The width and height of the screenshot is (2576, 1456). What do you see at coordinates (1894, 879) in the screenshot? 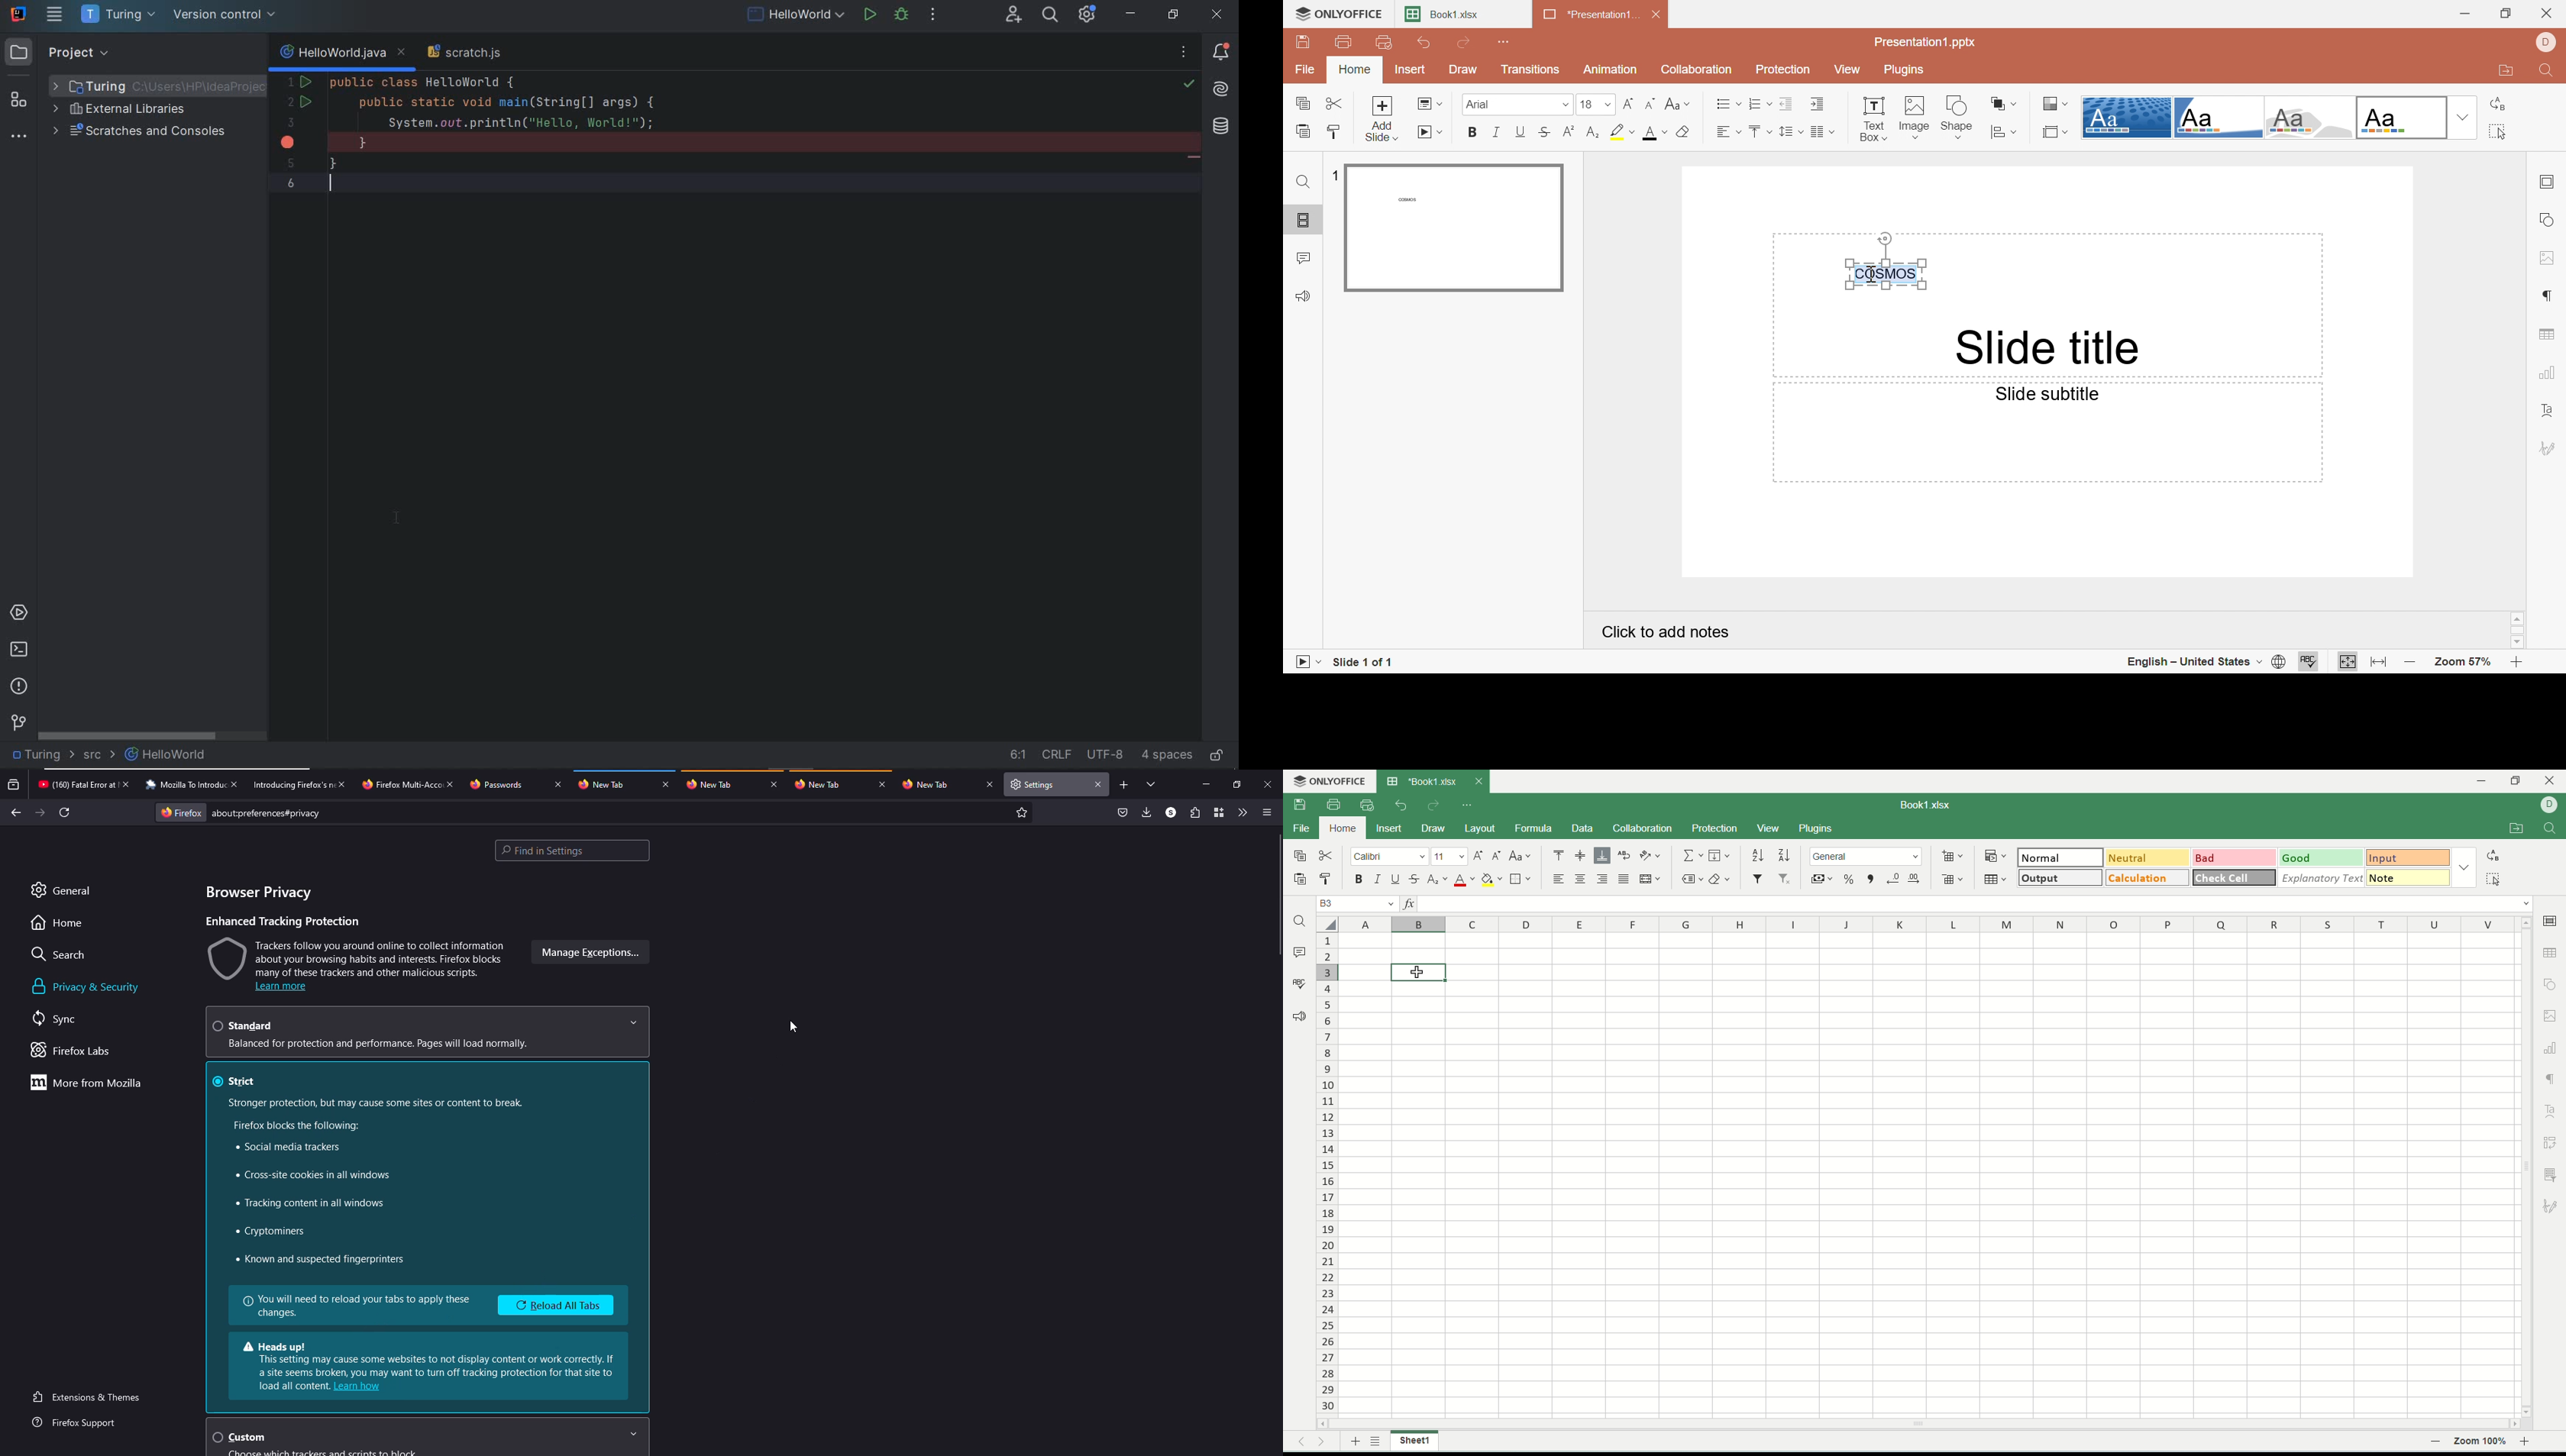
I see `decrease decimal` at bounding box center [1894, 879].